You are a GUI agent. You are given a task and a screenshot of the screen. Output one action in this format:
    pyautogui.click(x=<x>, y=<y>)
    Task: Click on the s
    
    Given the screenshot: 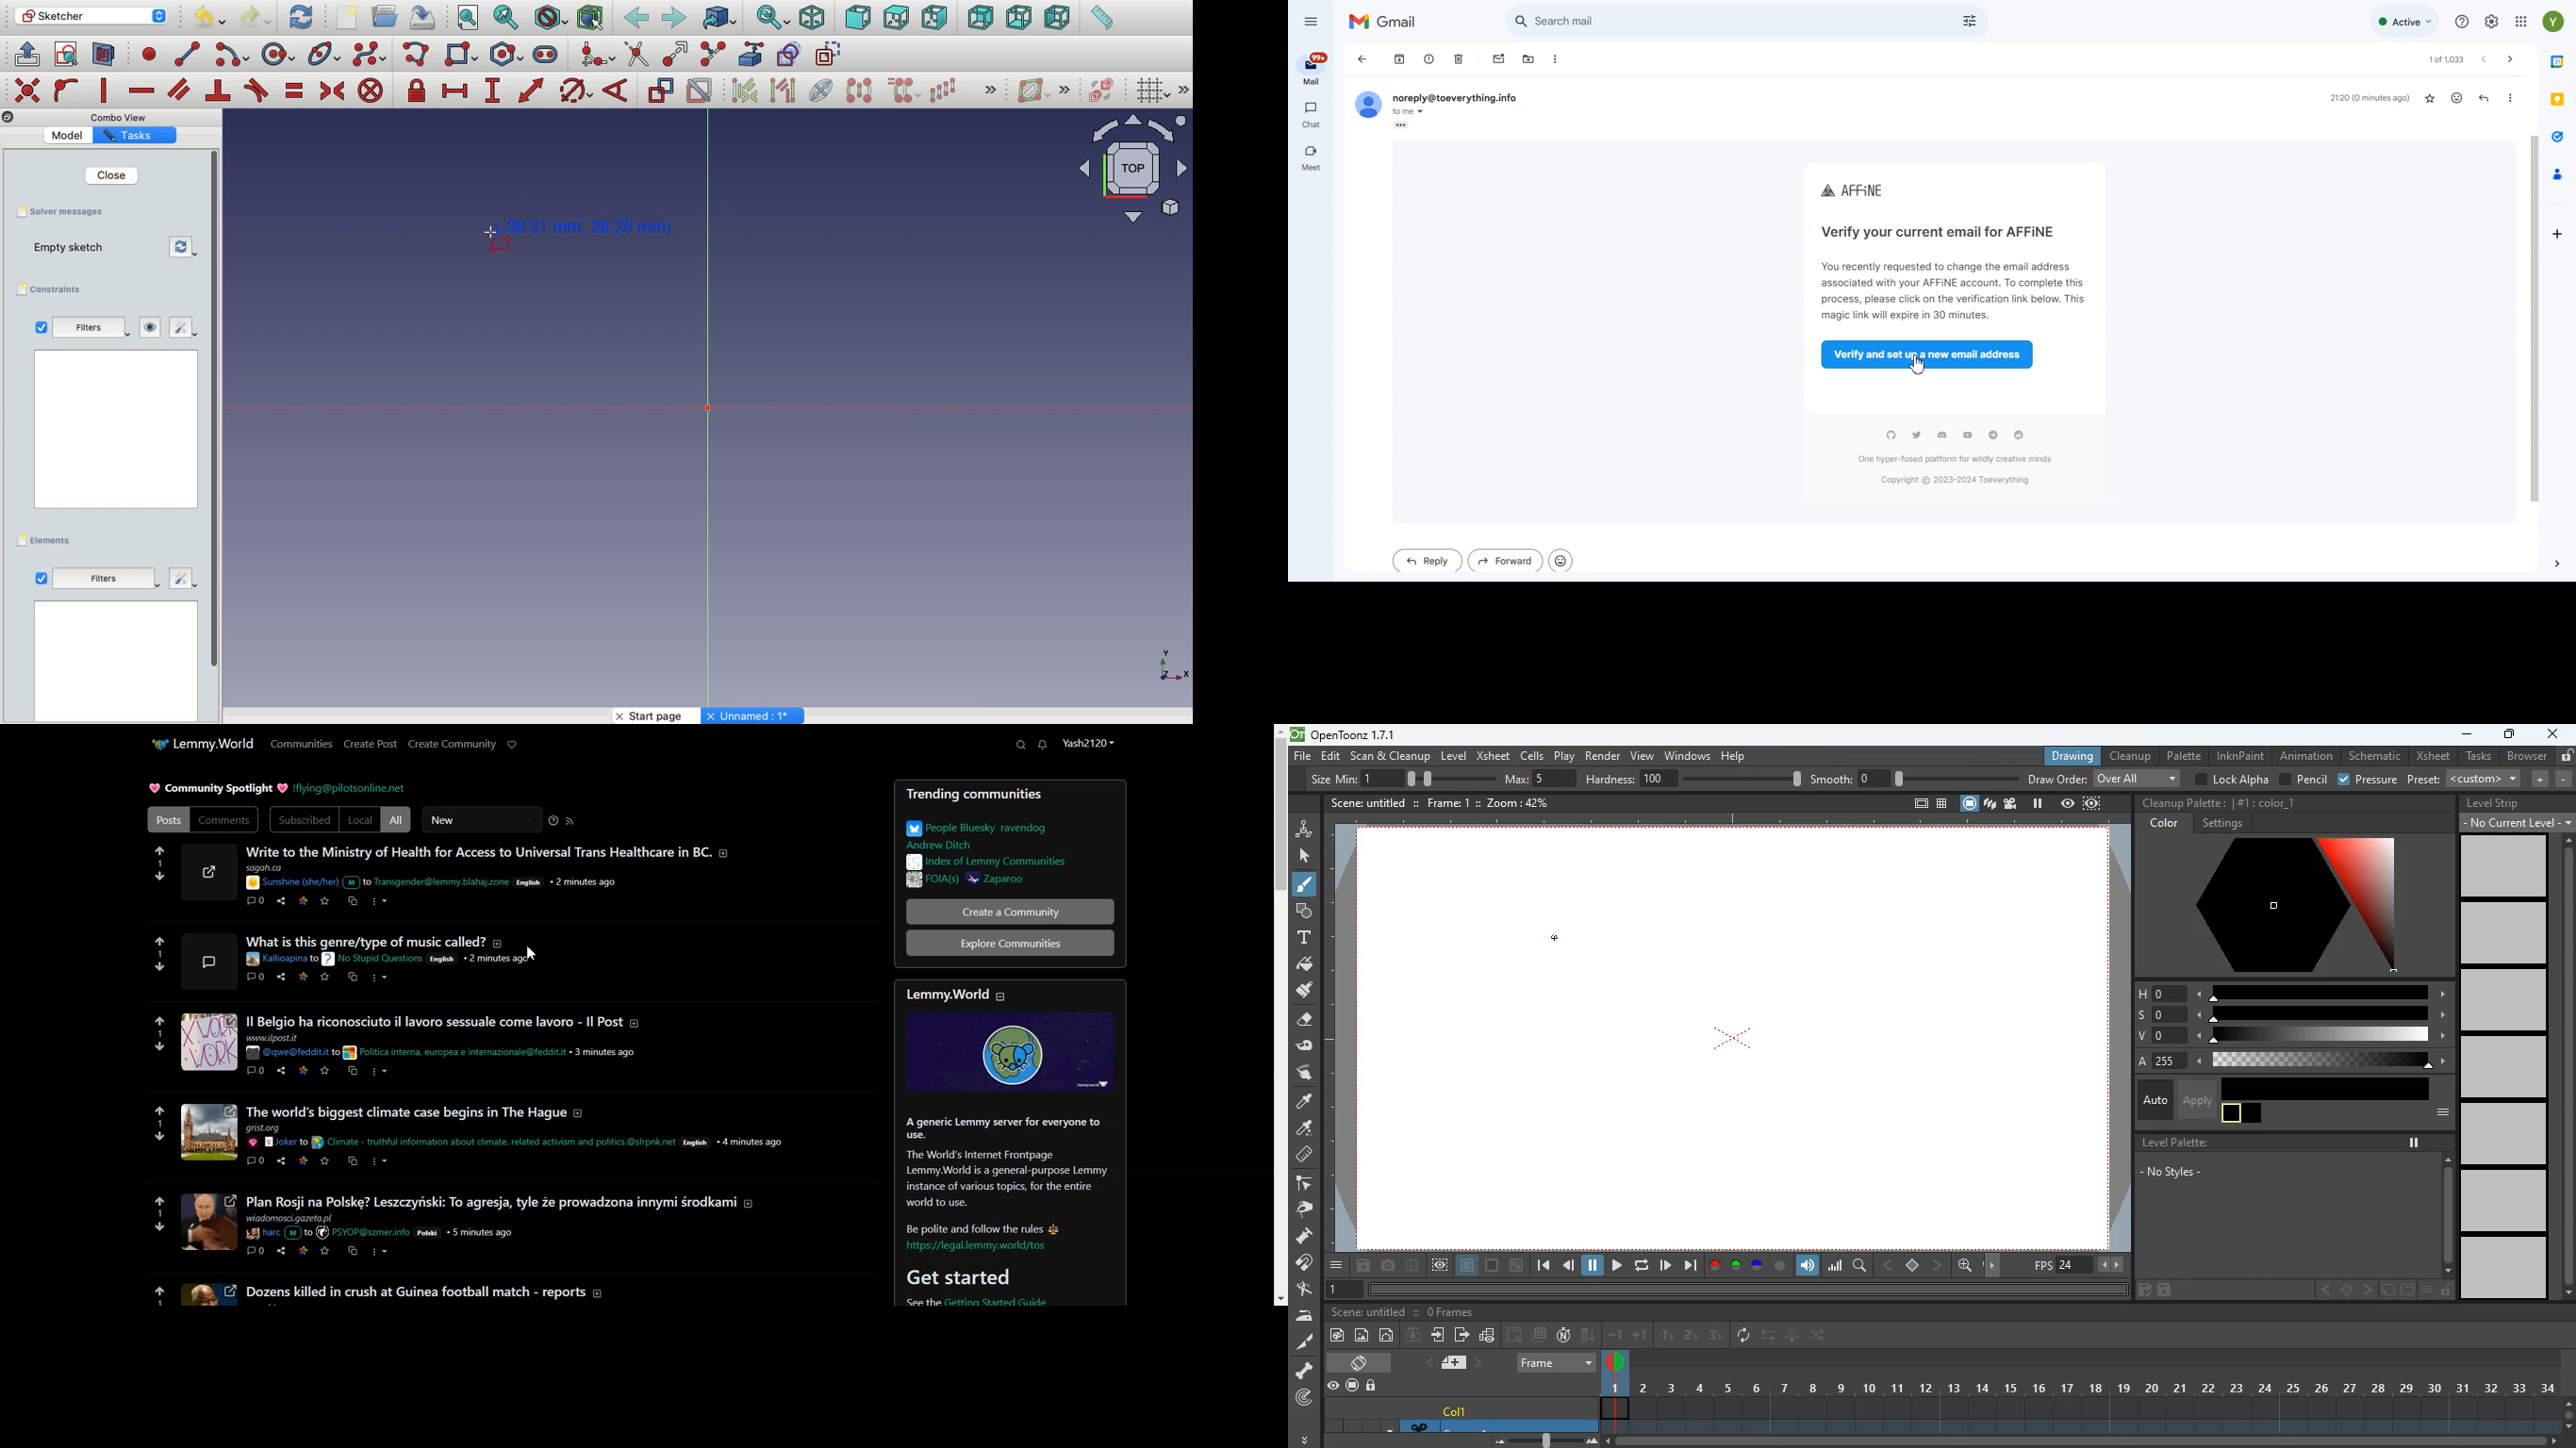 What is the action you would take?
    pyautogui.click(x=2291, y=1014)
    